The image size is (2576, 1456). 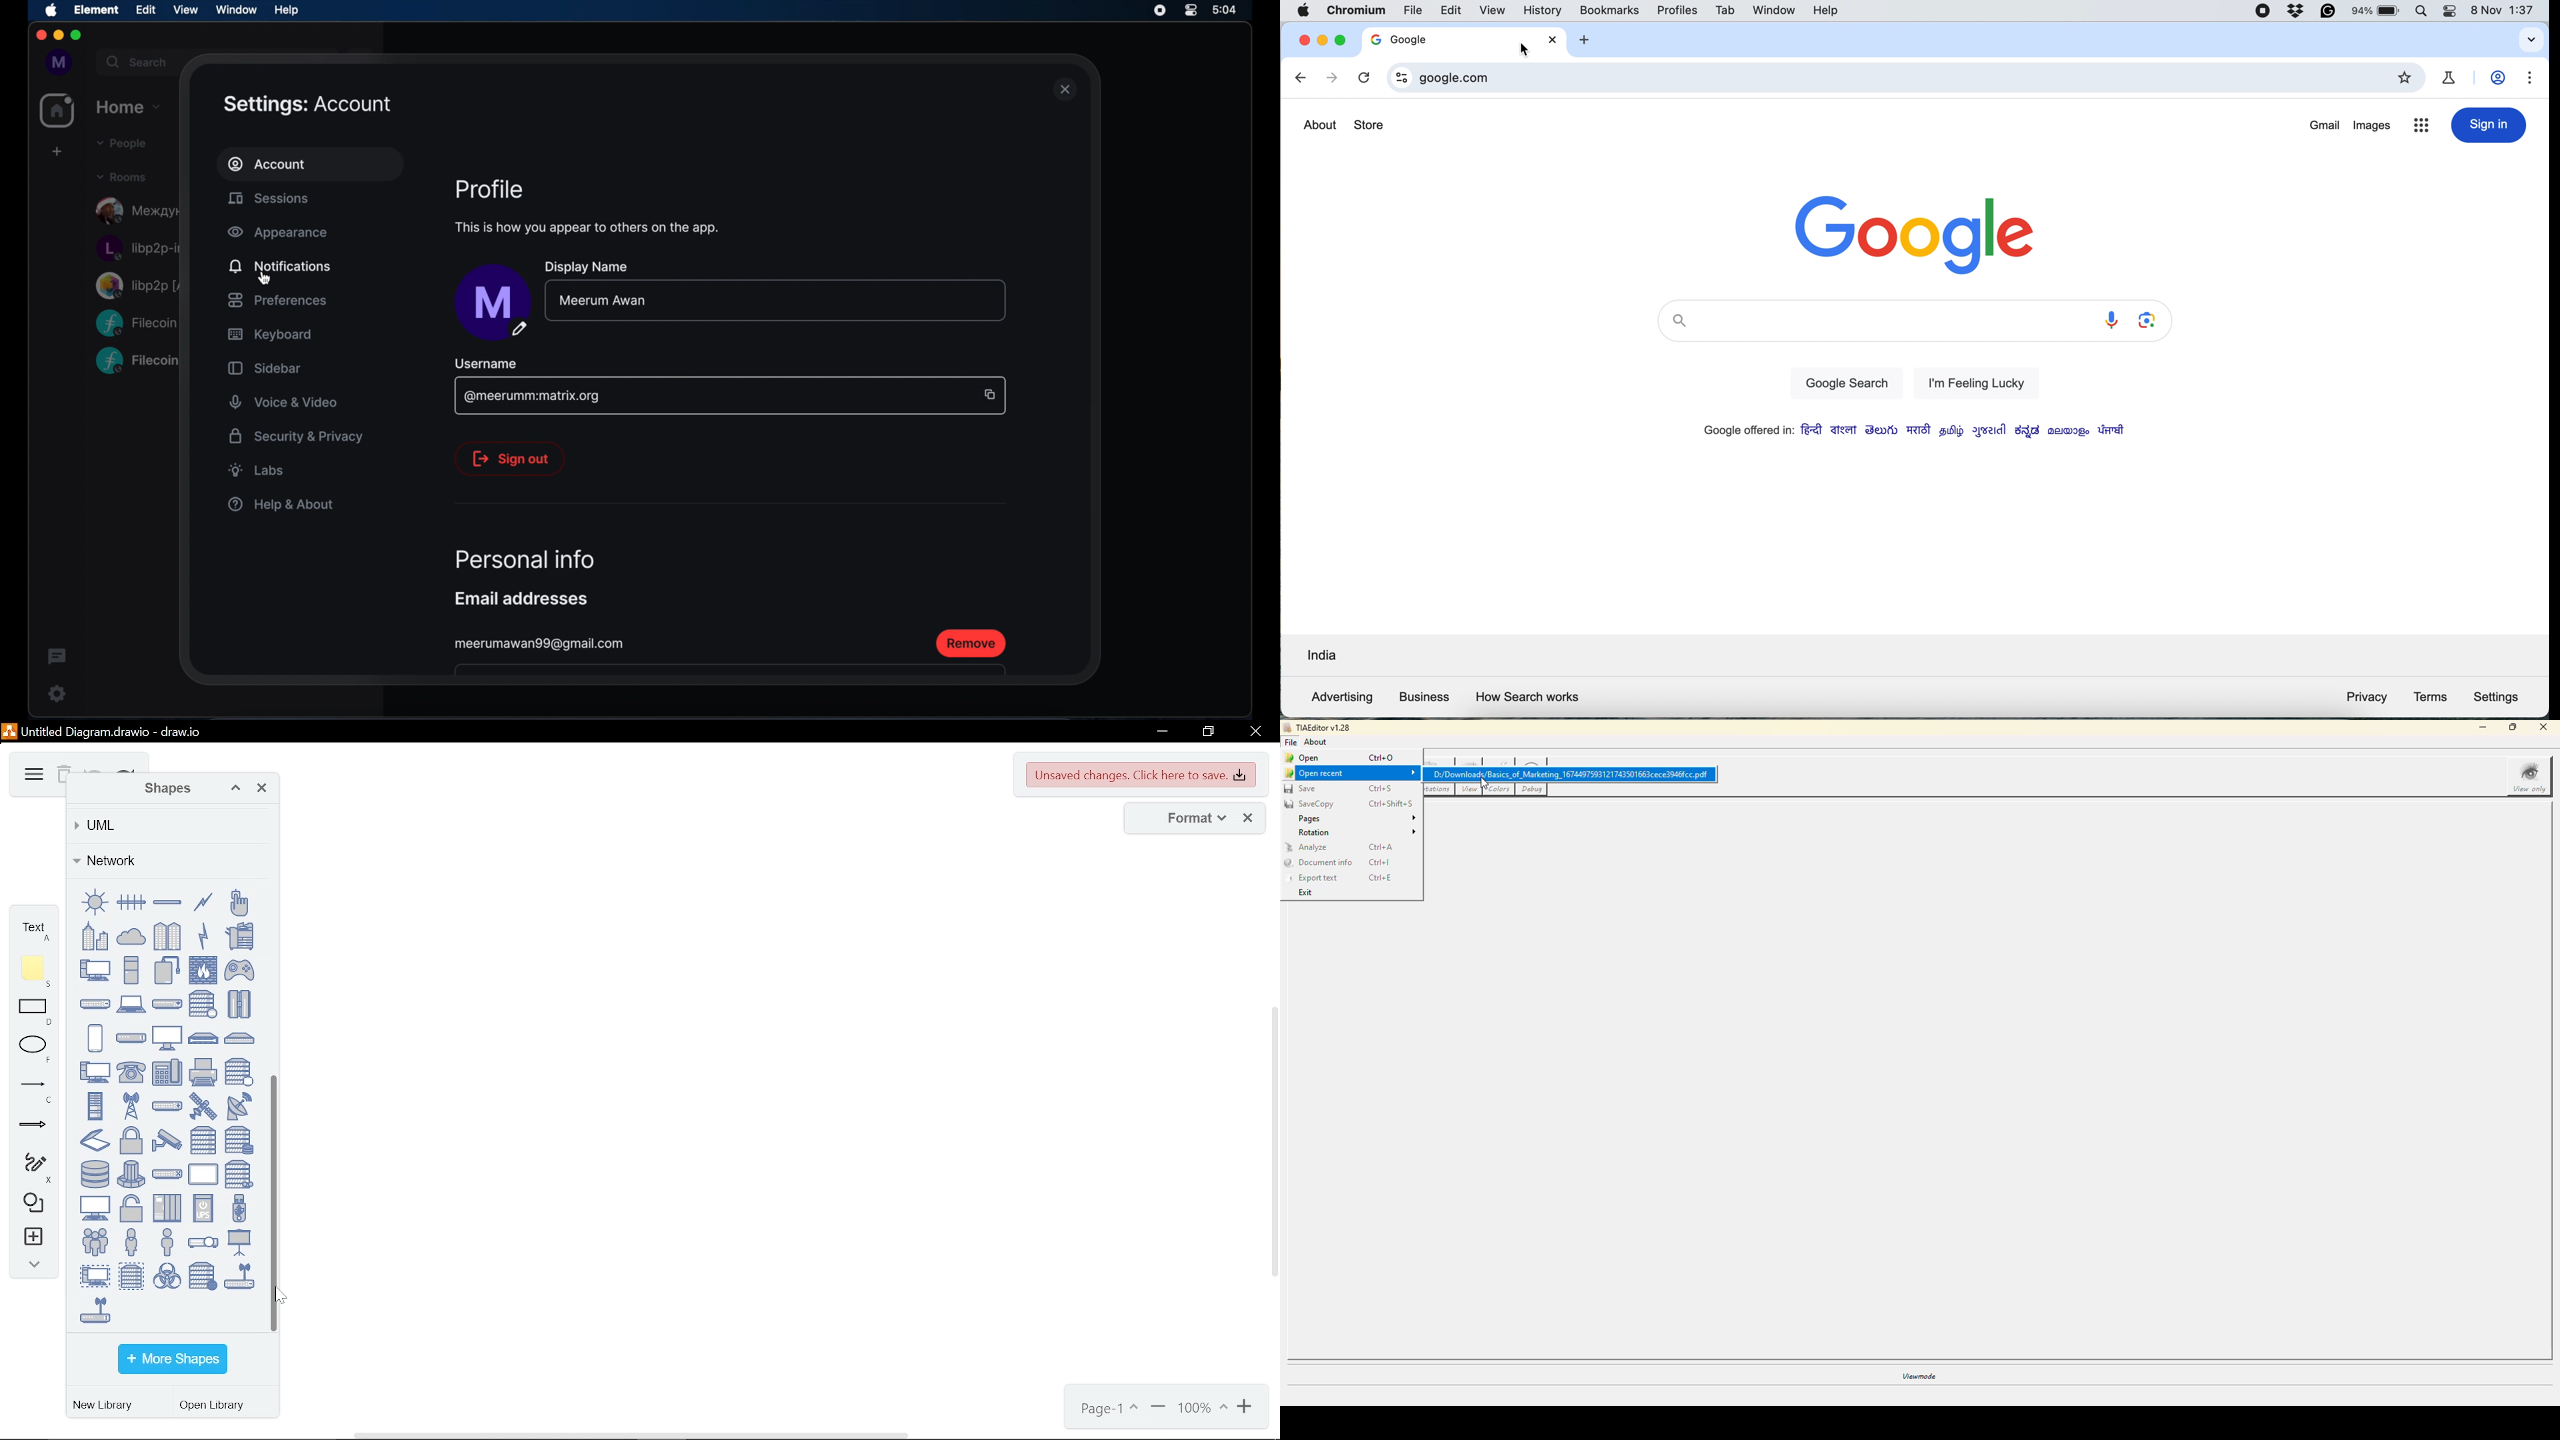 I want to click on file, so click(x=1413, y=9).